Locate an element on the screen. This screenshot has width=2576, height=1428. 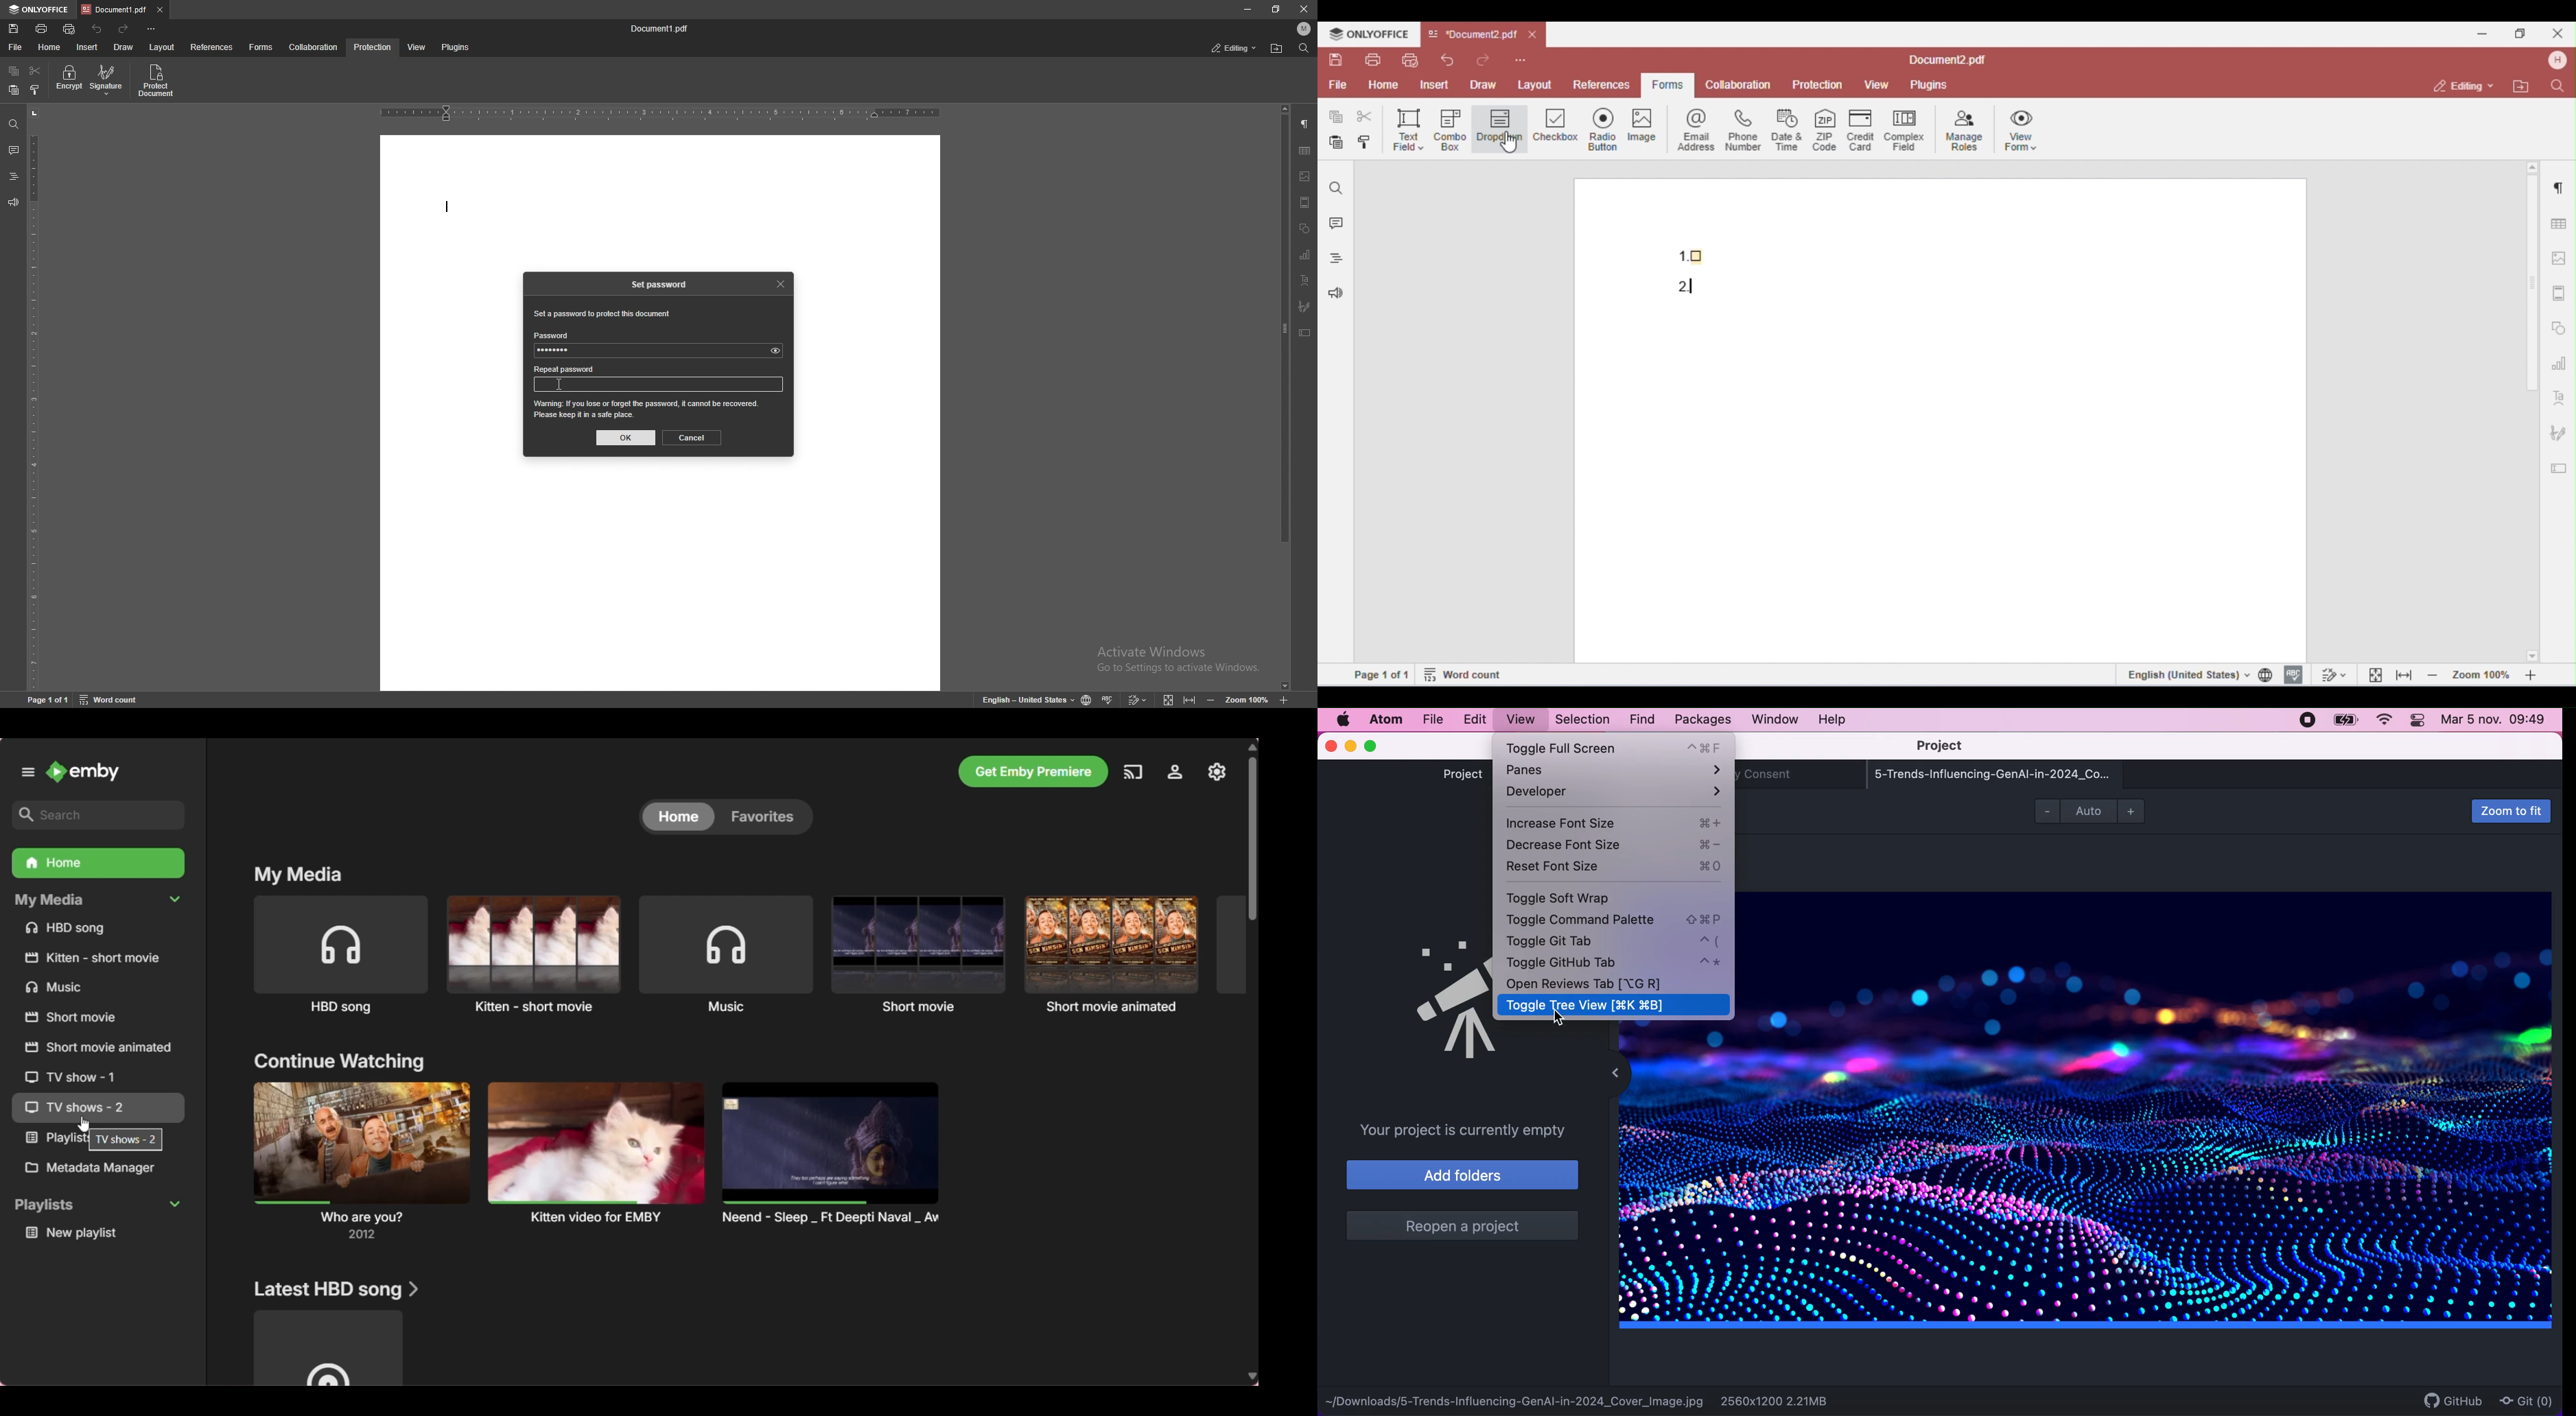
collaboration is located at coordinates (314, 47).